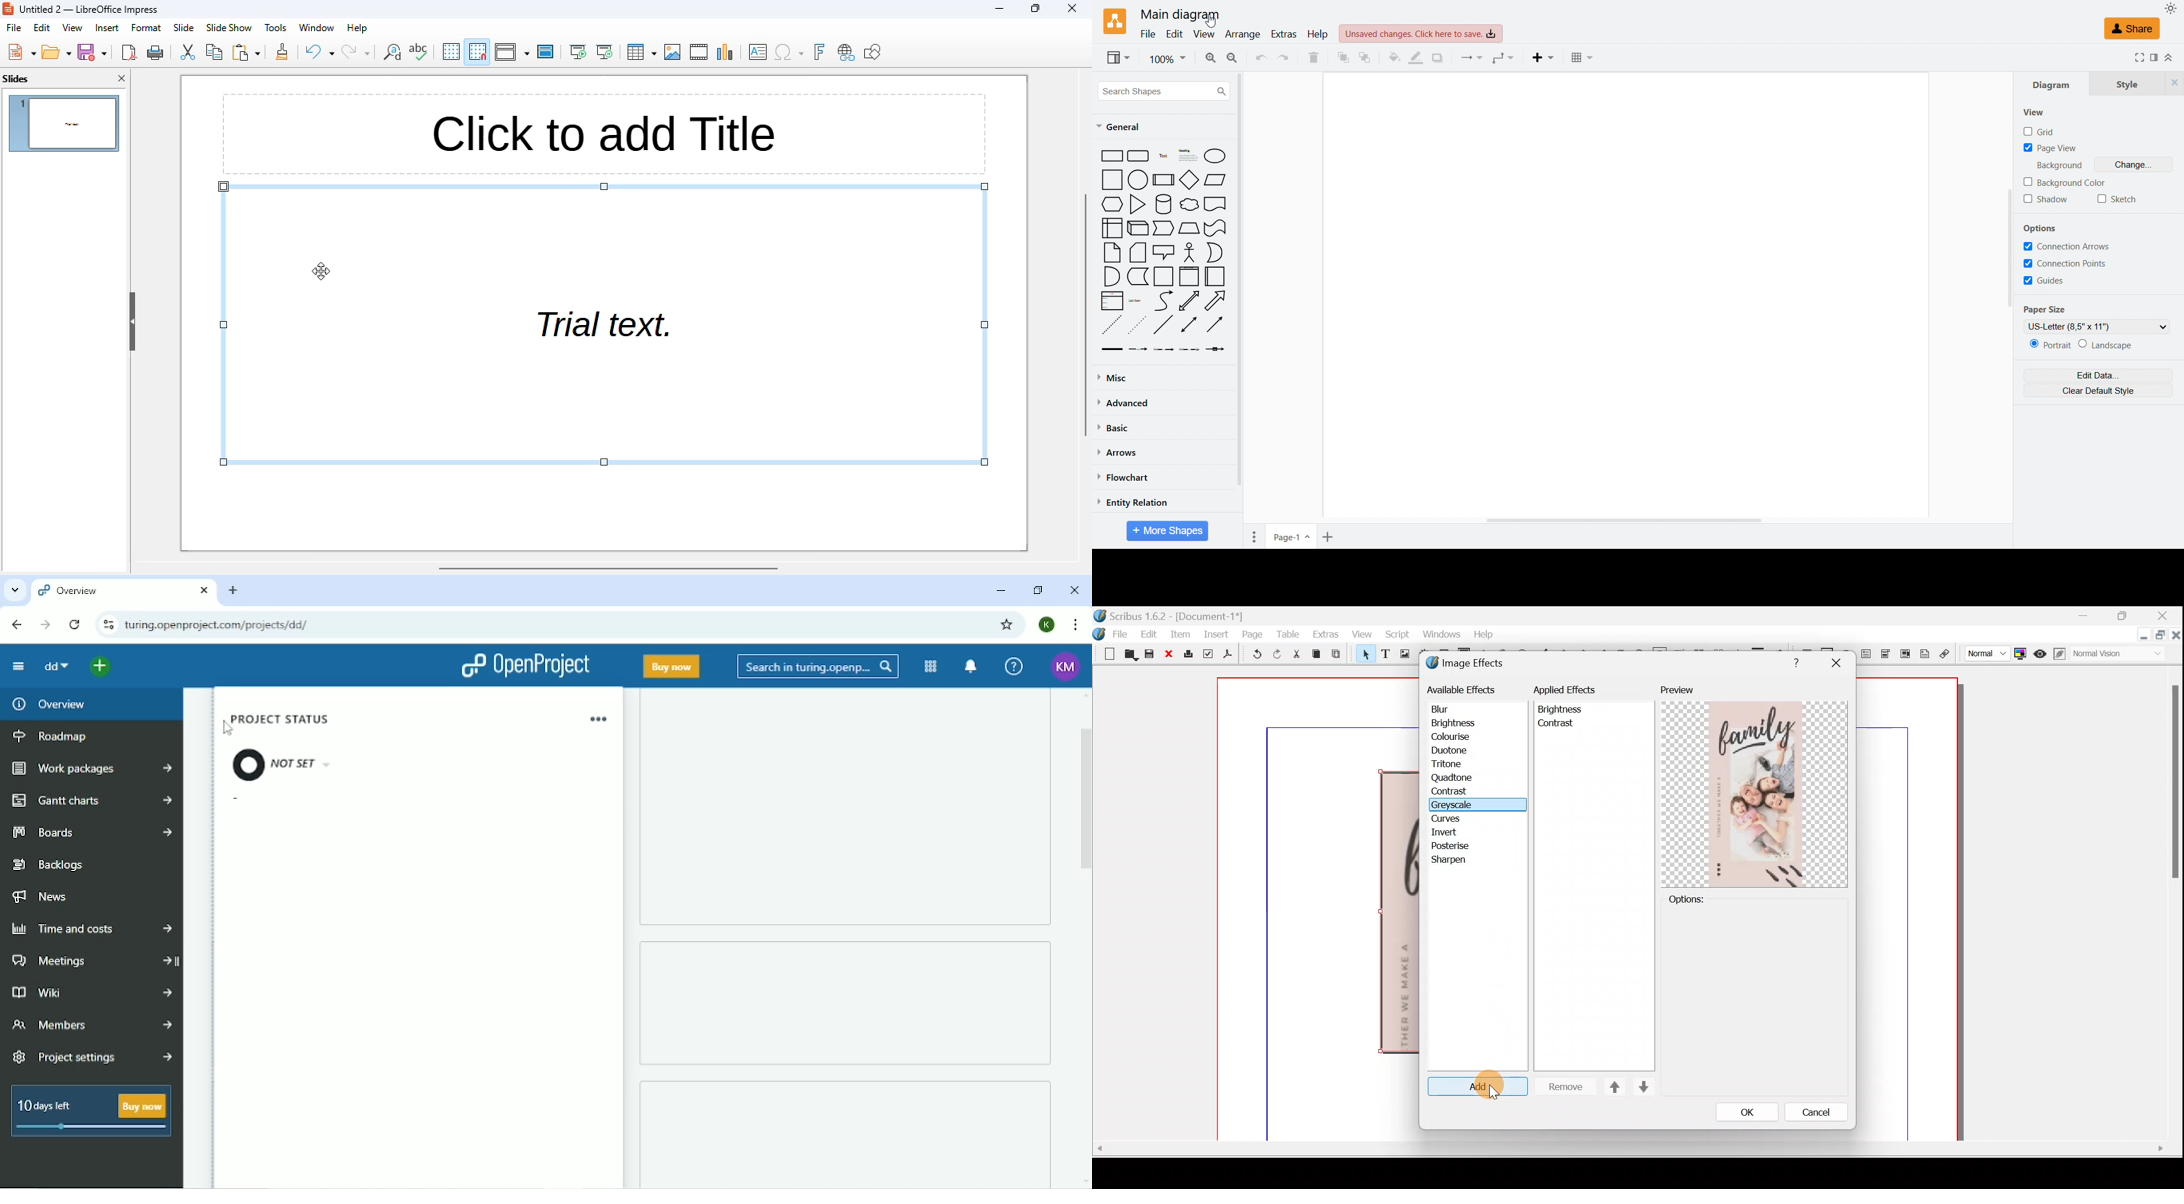 The image size is (2184, 1204). I want to click on maximise, so click(2126, 617).